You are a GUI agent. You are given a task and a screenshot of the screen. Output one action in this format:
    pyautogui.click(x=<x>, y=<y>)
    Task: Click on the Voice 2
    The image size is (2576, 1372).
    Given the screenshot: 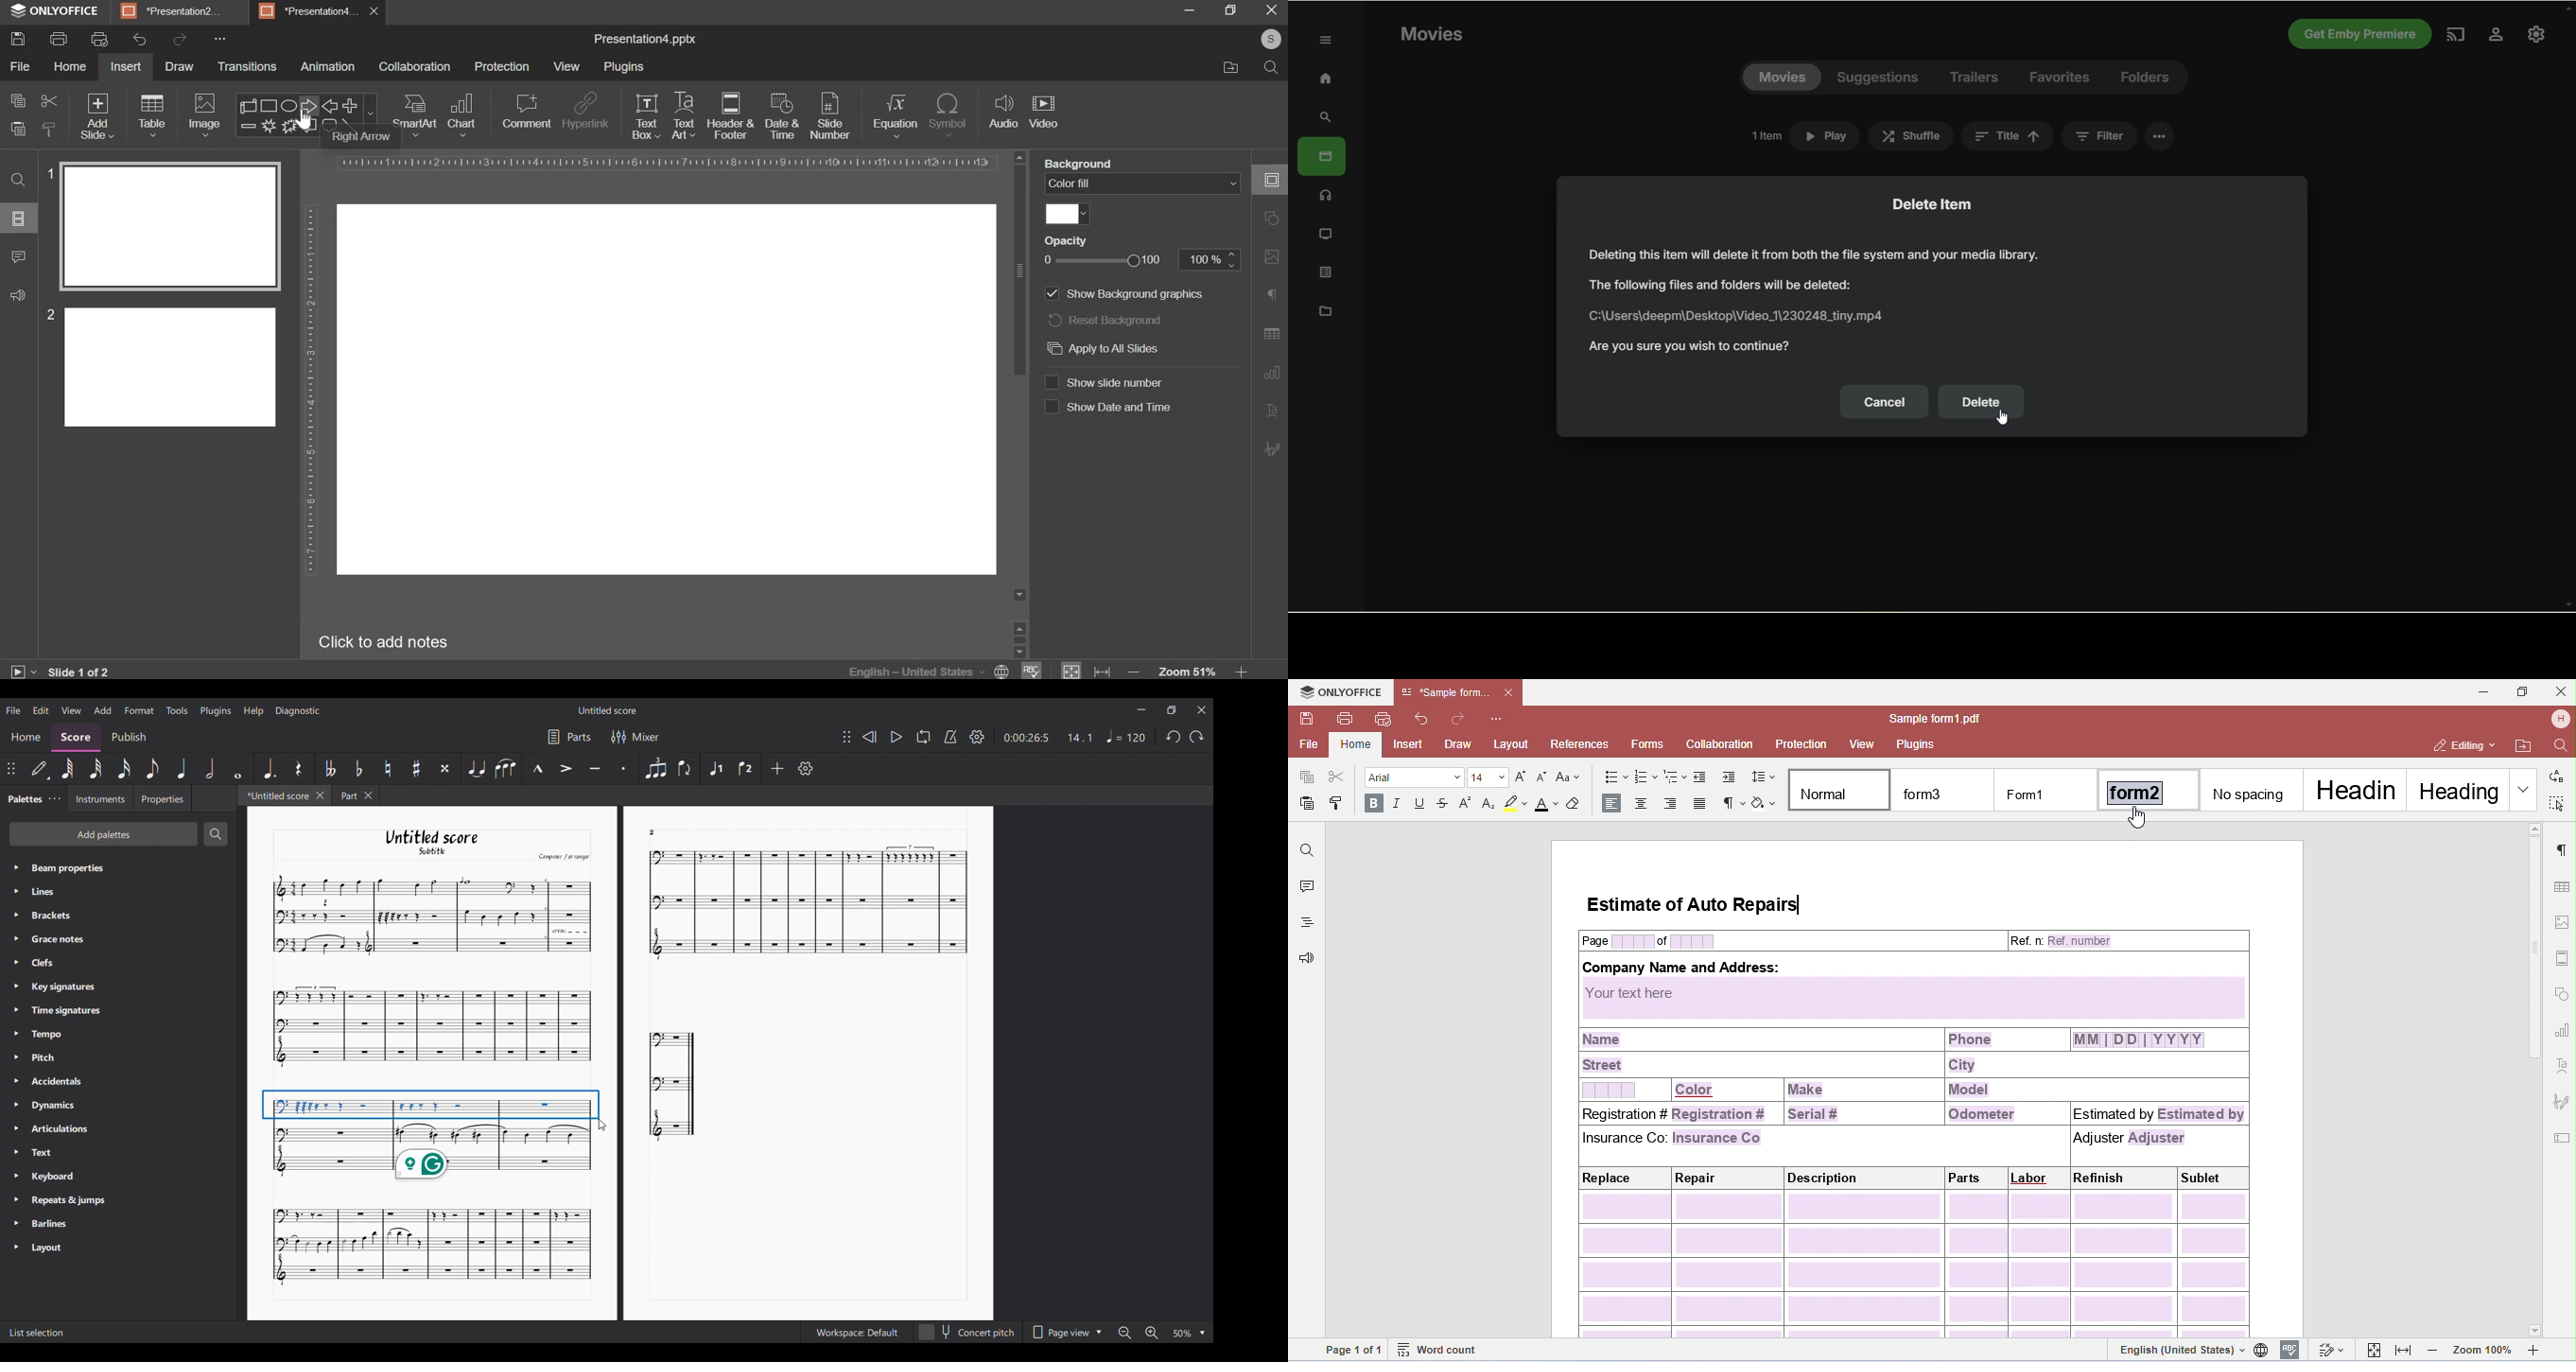 What is the action you would take?
    pyautogui.click(x=746, y=768)
    